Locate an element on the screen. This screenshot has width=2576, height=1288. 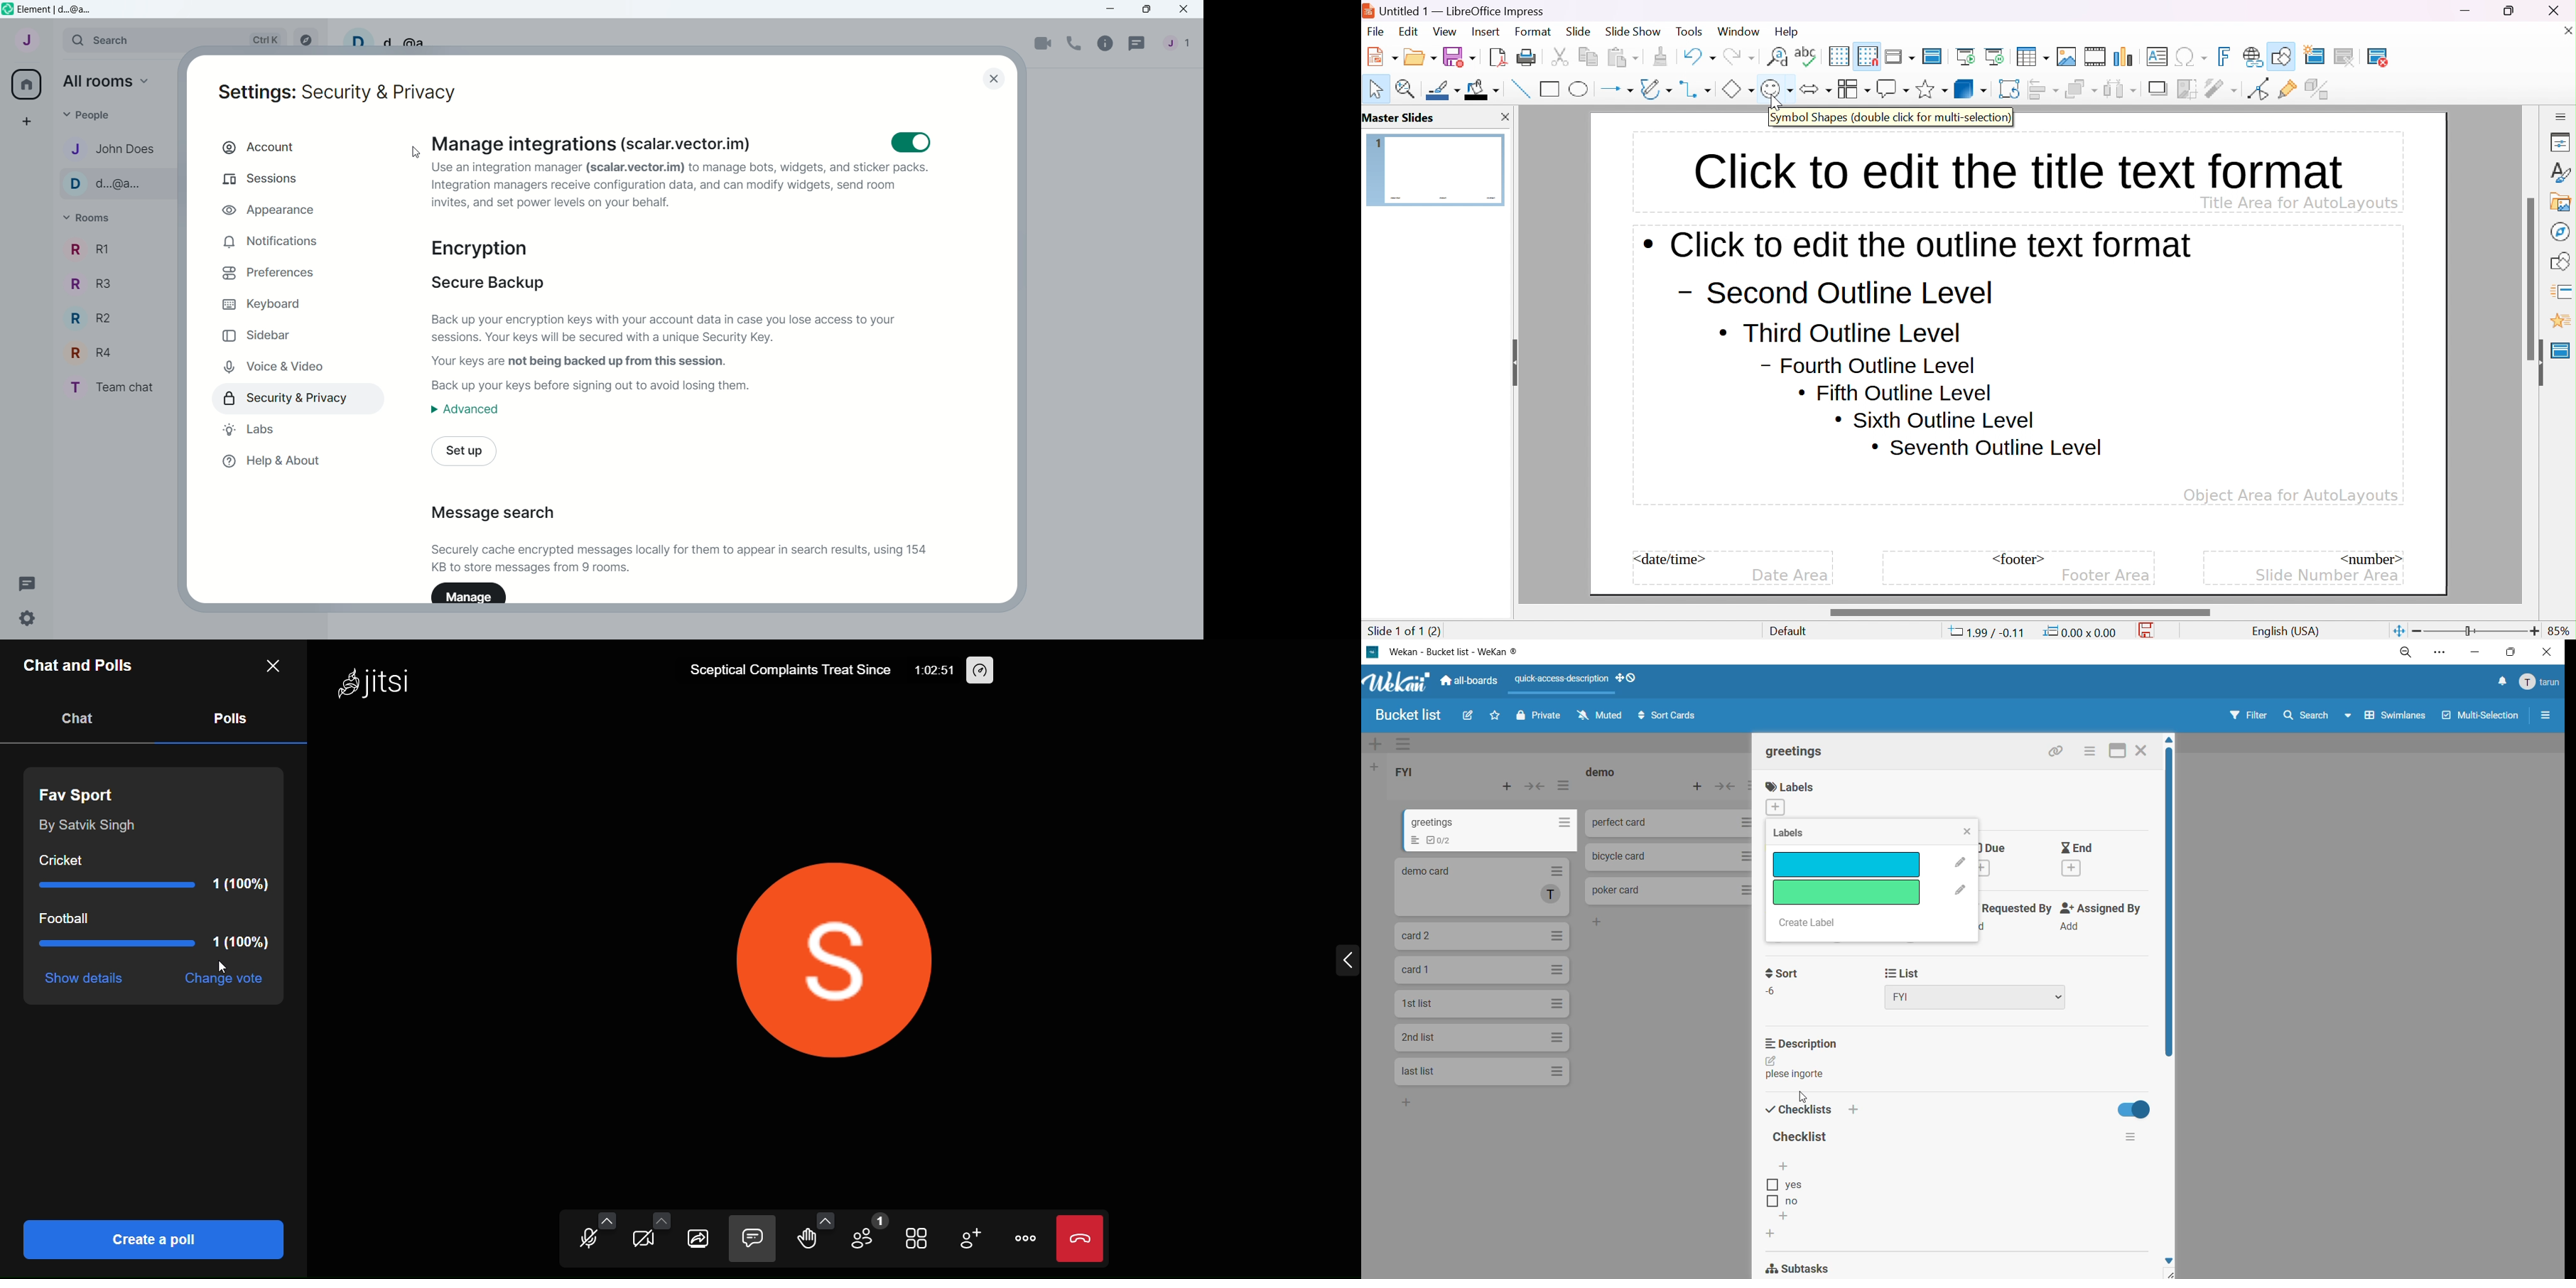
second outline level is located at coordinates (1833, 293).